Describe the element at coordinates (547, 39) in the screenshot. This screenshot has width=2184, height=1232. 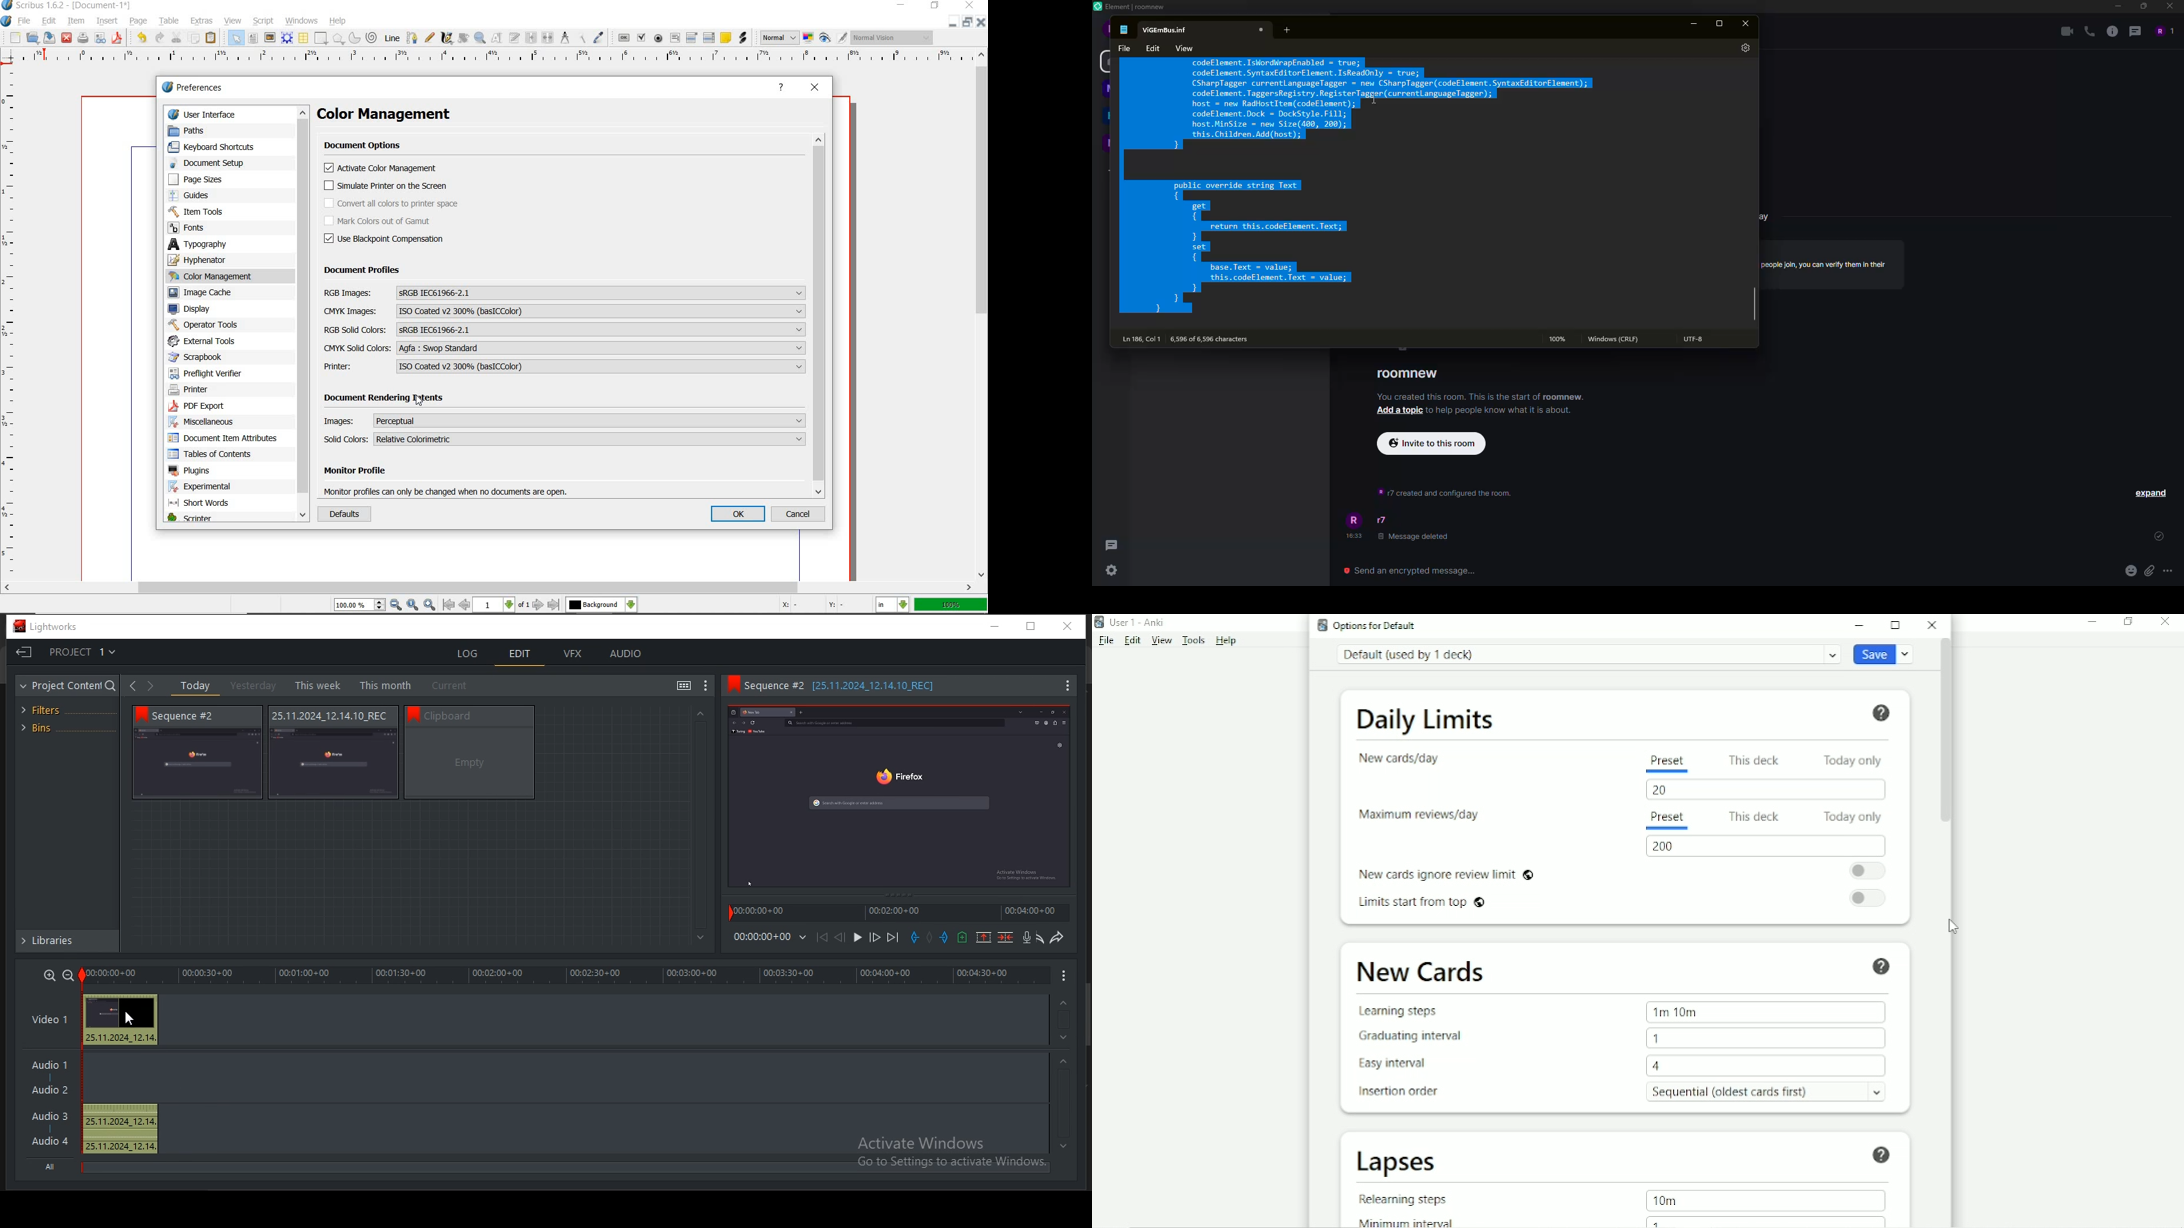
I see `unlink text frames` at that location.